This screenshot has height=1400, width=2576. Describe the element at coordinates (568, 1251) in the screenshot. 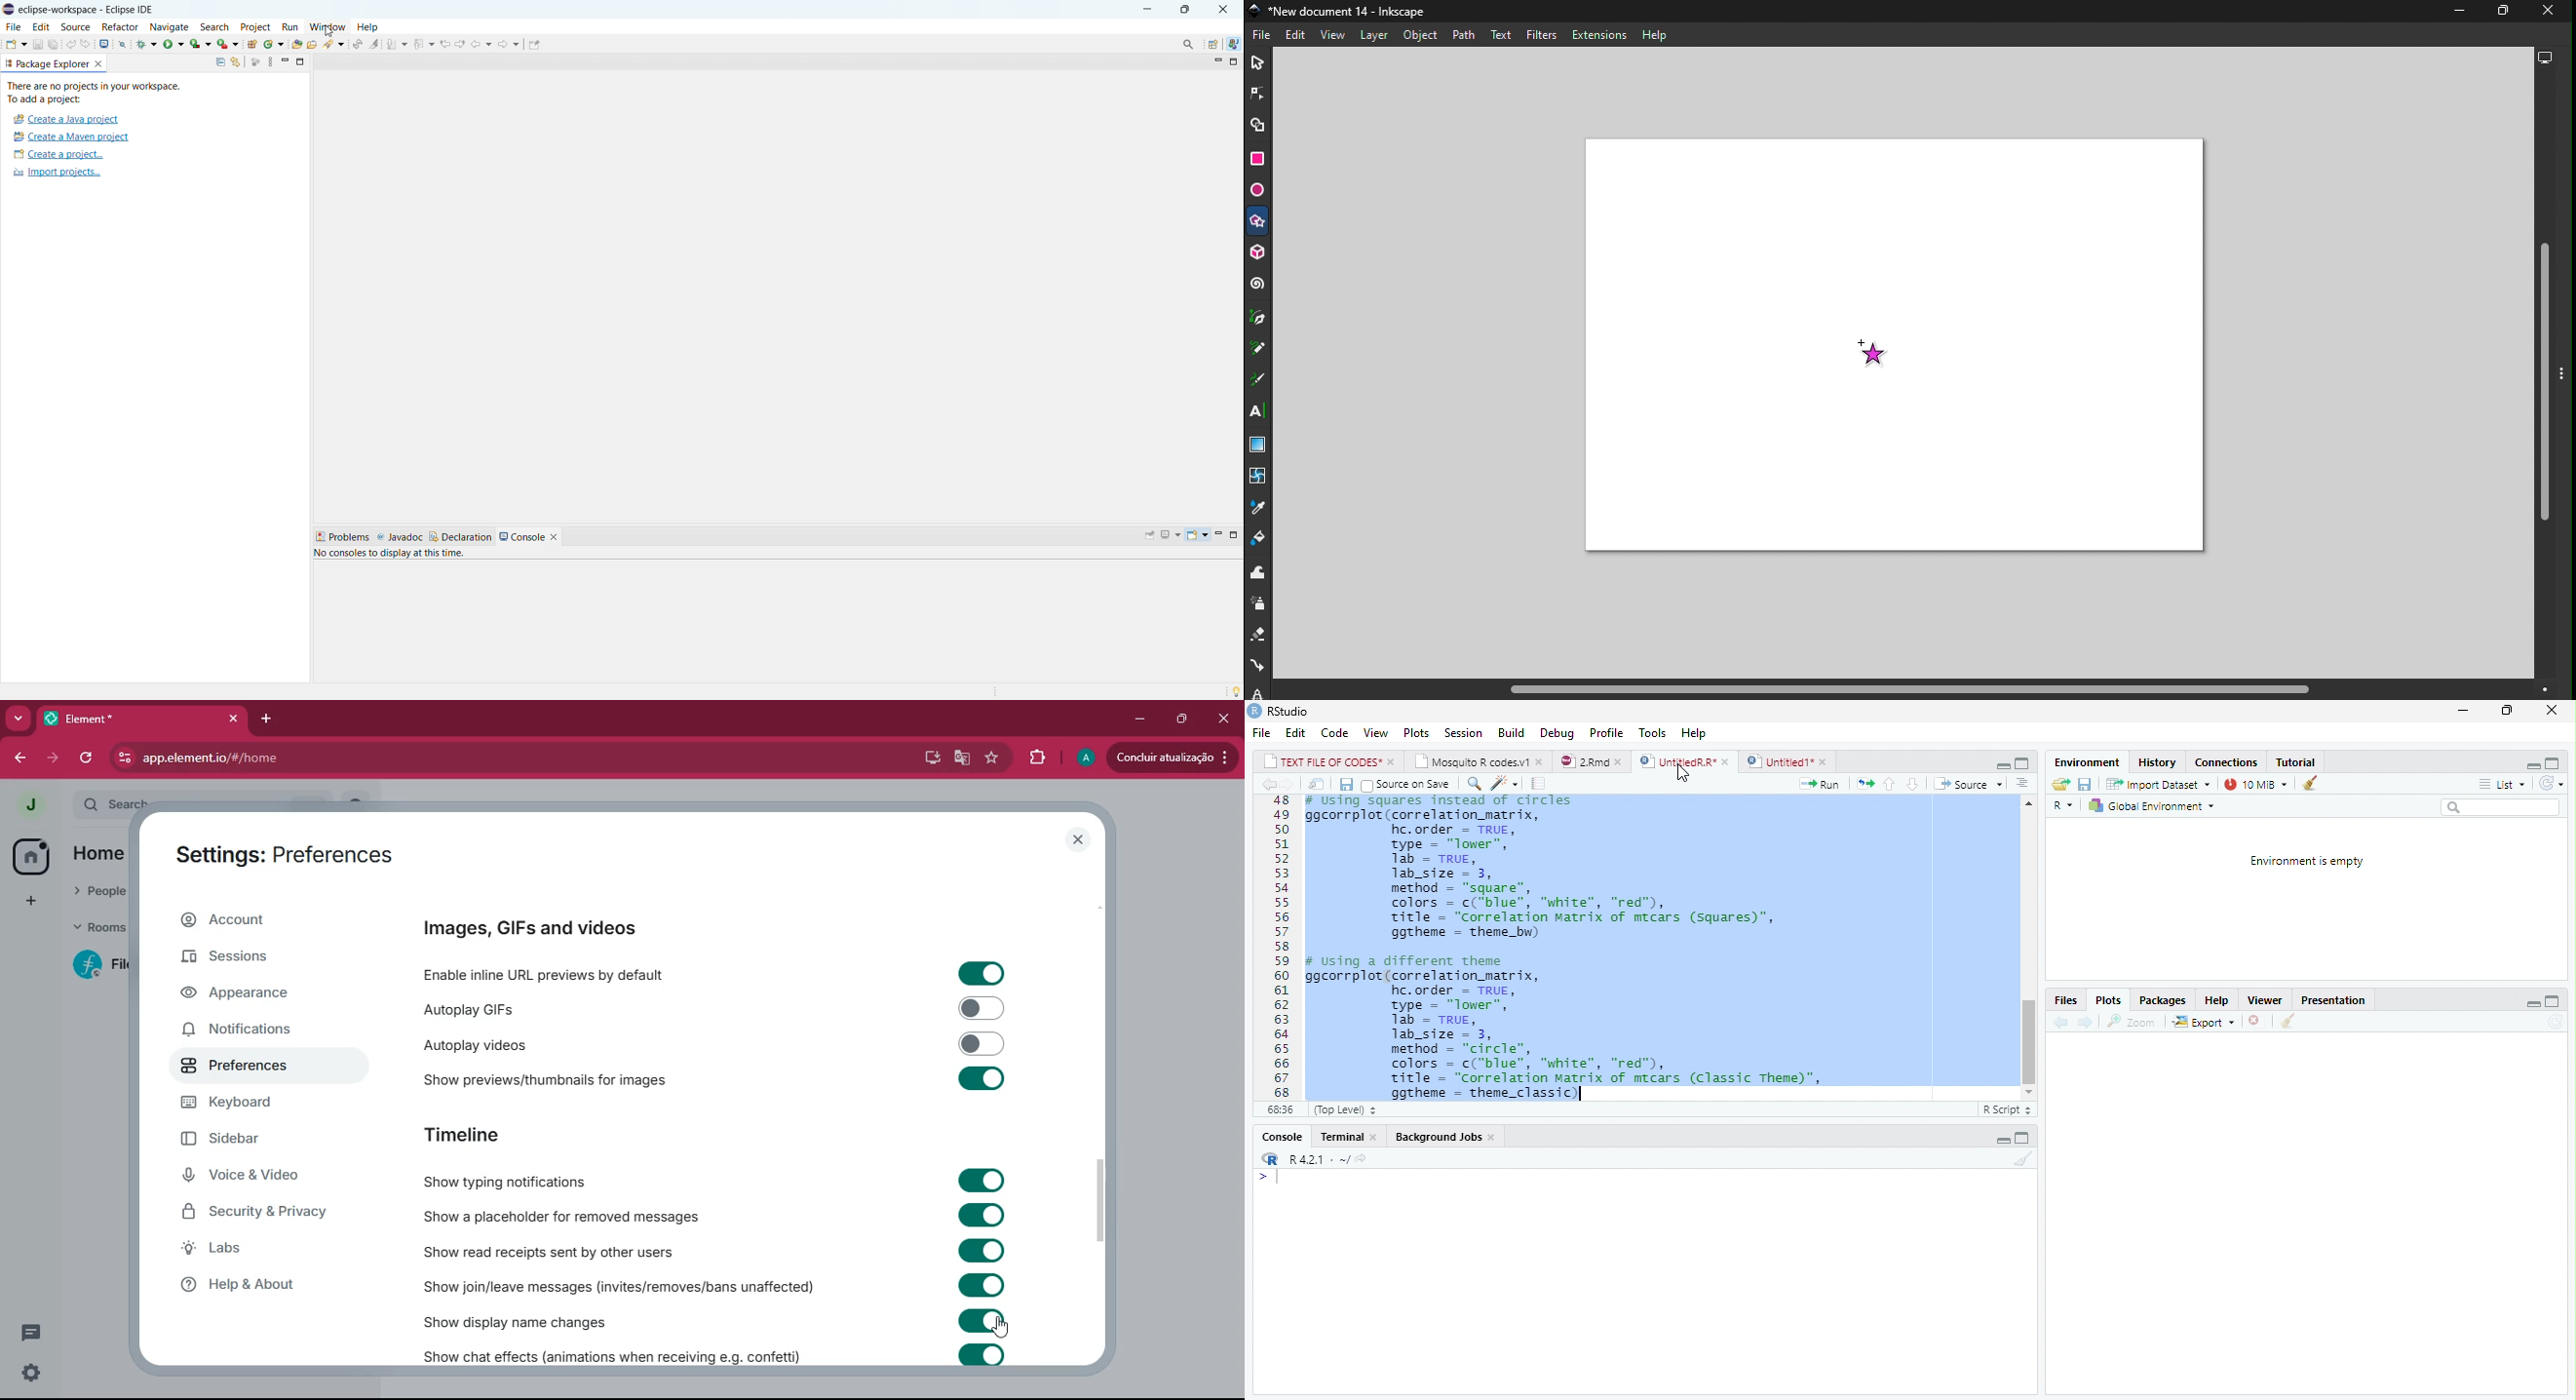

I see `show read receipts sent by other users` at that location.